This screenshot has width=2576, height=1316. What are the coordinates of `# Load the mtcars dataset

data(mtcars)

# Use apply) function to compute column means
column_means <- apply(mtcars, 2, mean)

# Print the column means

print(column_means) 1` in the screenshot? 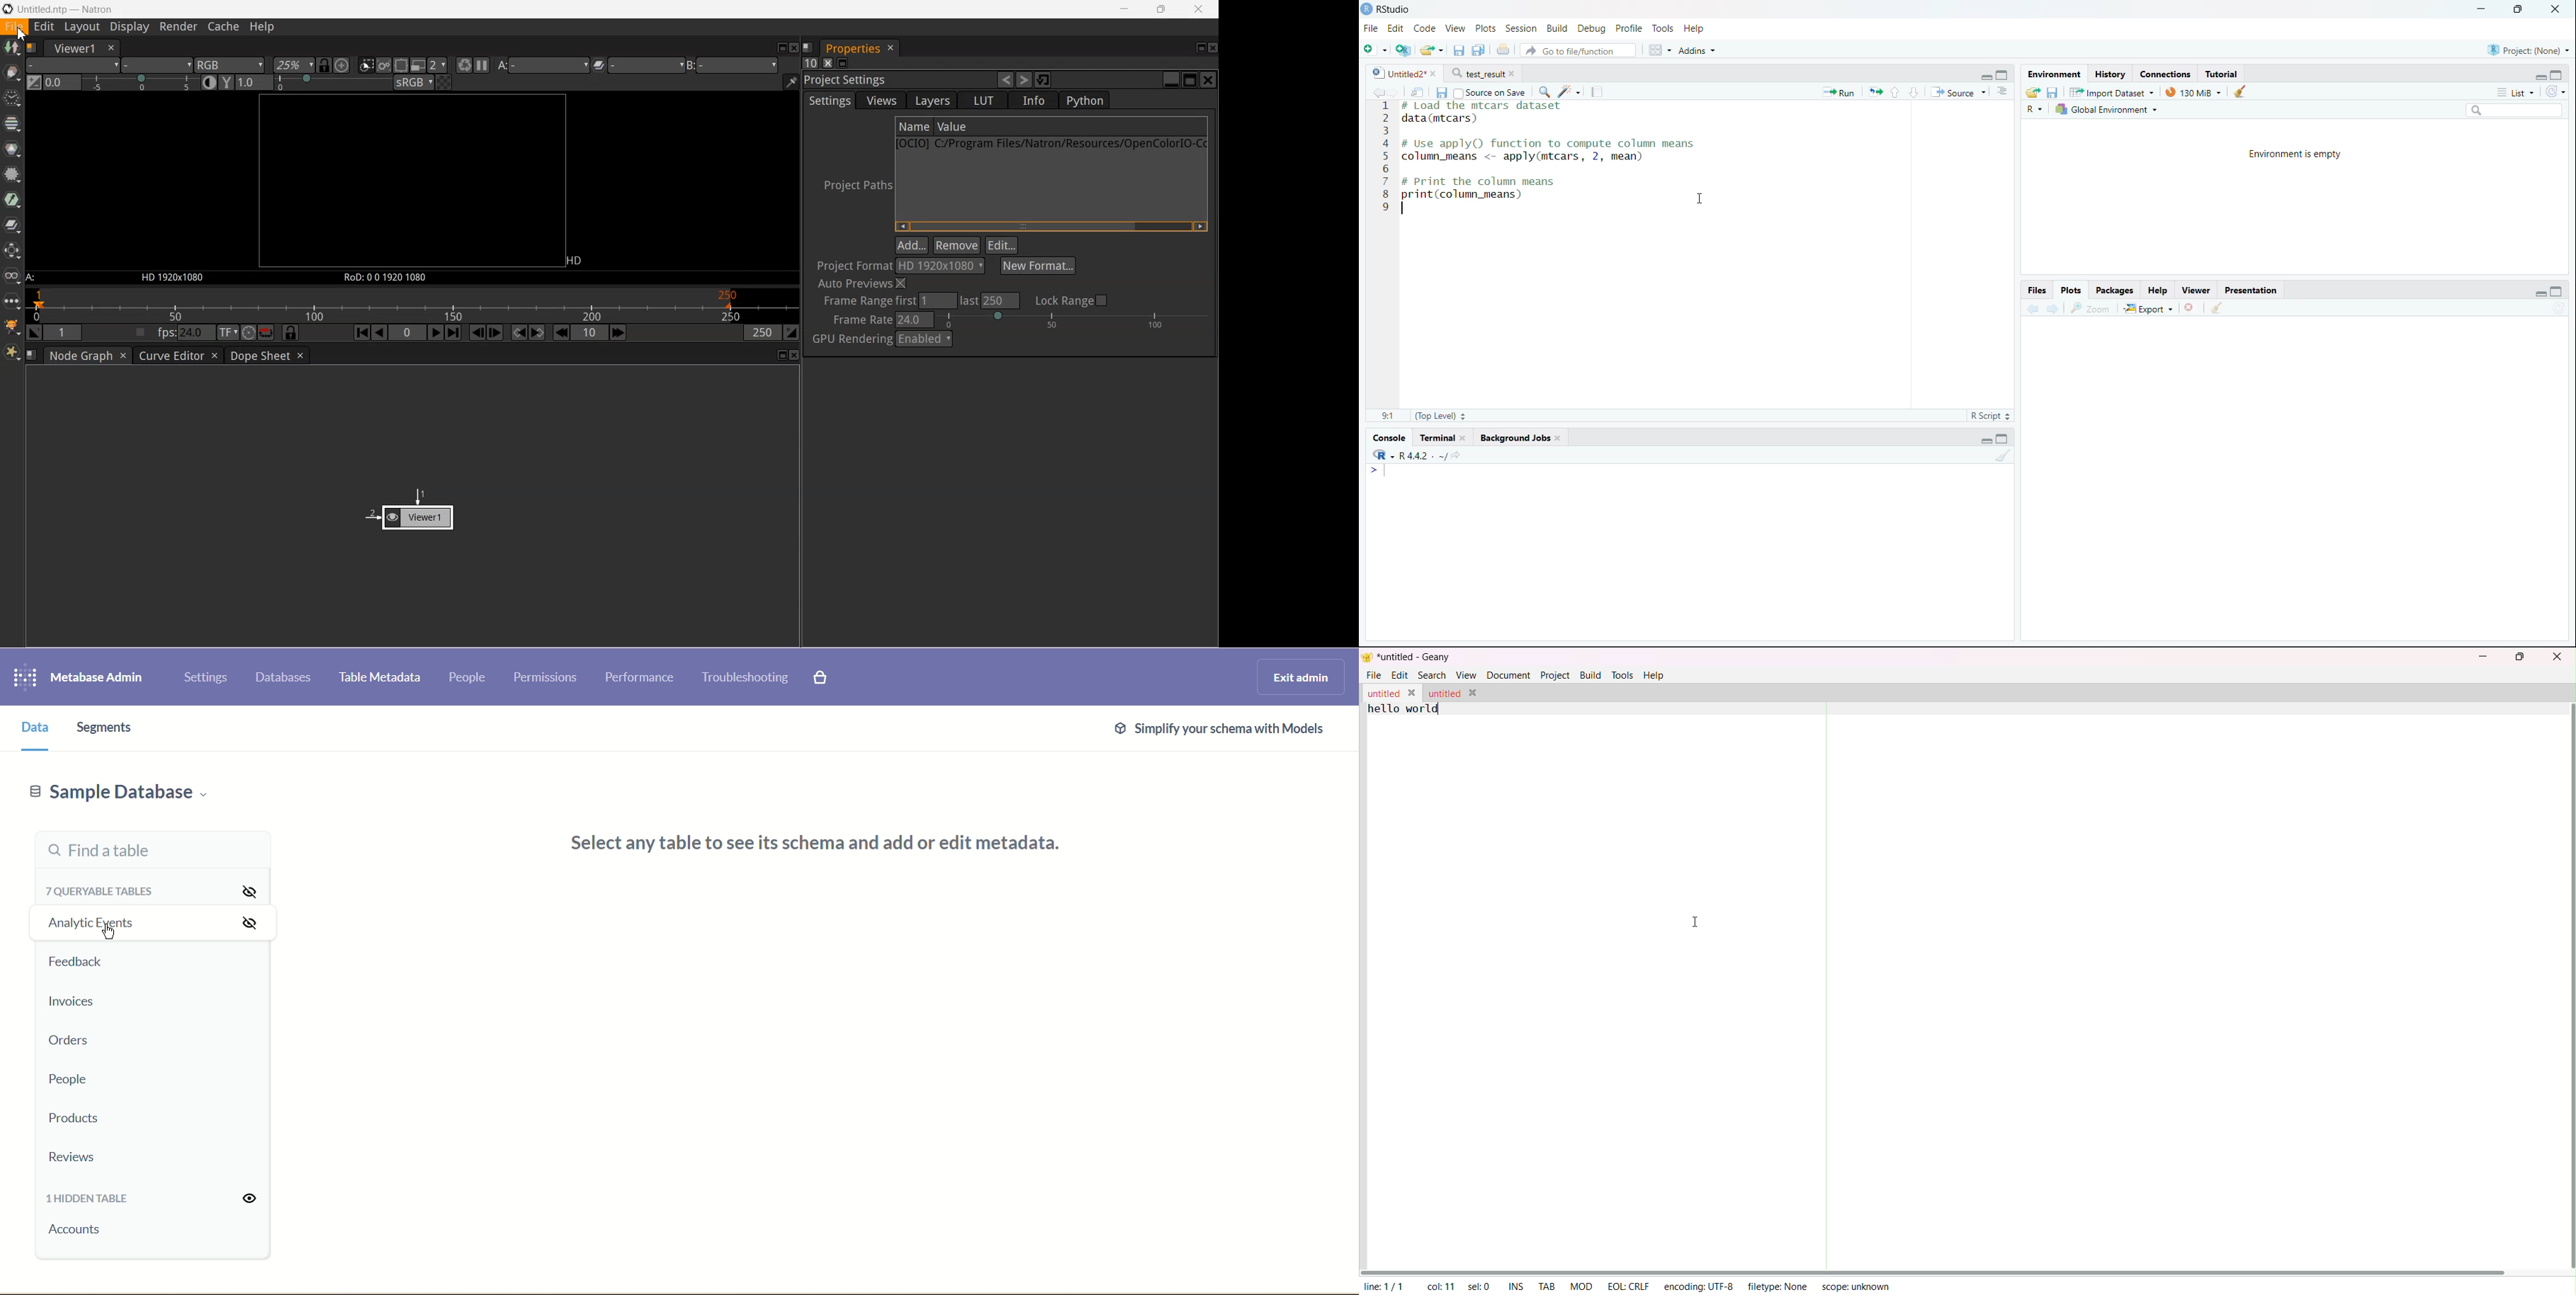 It's located at (1558, 168).